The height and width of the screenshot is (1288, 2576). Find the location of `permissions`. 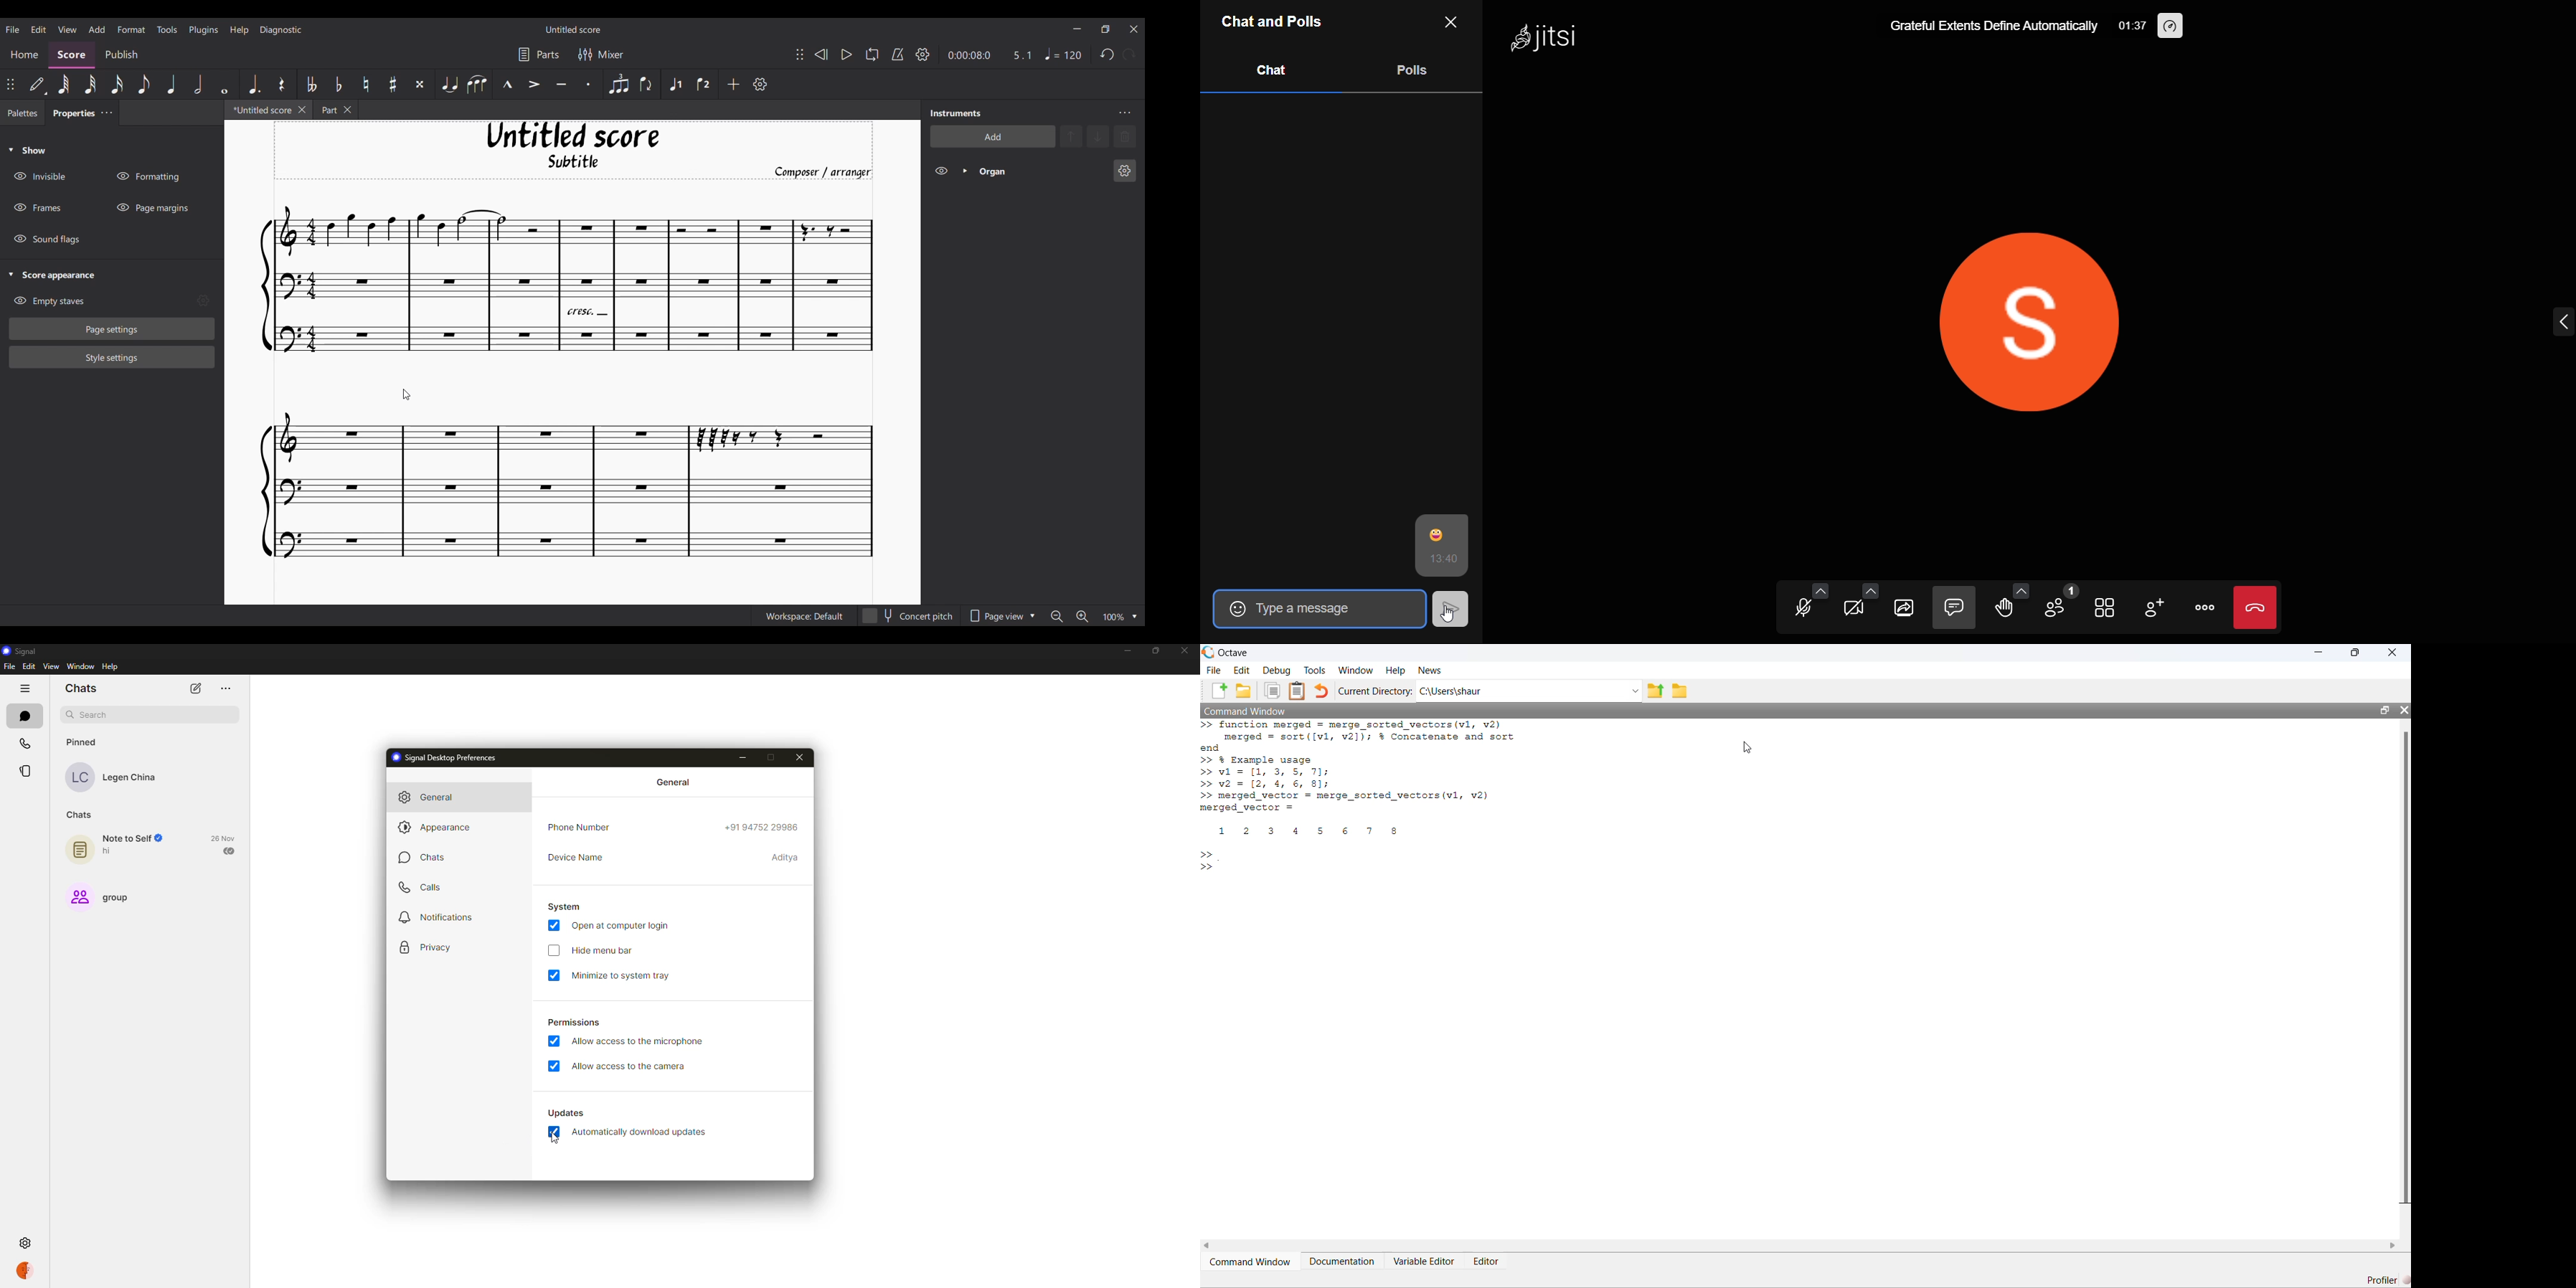

permissions is located at coordinates (573, 1024).